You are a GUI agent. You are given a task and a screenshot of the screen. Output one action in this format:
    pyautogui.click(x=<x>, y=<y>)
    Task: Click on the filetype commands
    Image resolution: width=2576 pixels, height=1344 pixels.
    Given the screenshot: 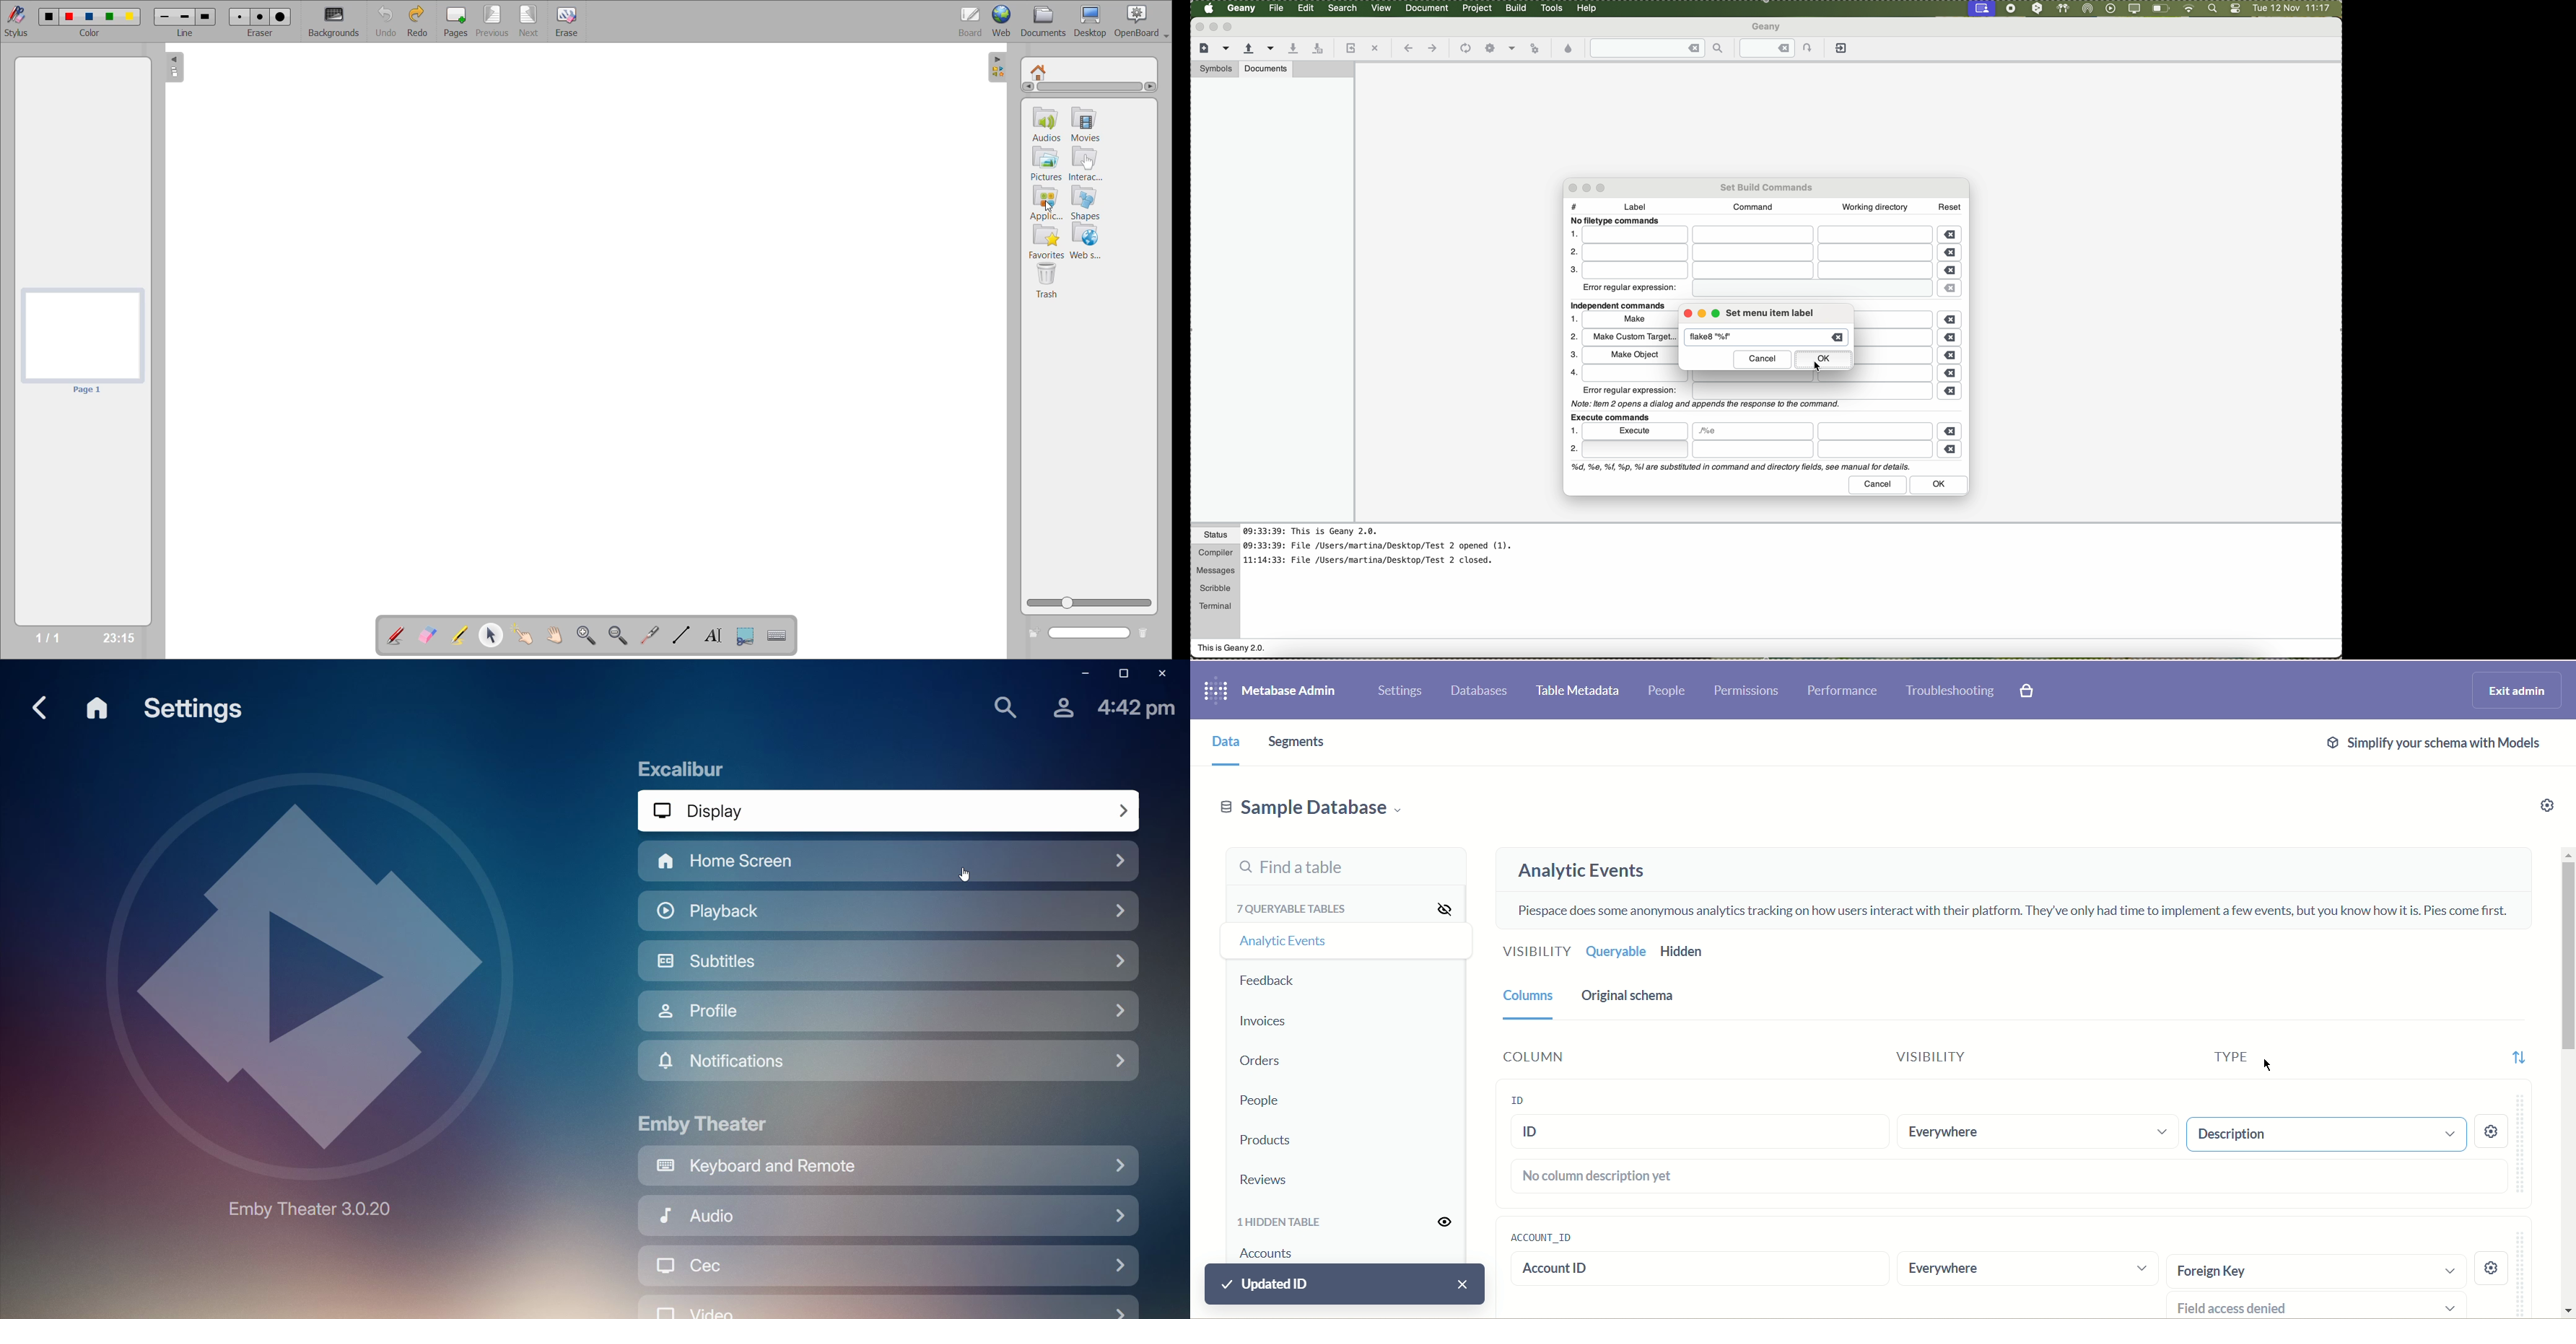 What is the action you would take?
    pyautogui.click(x=1618, y=221)
    